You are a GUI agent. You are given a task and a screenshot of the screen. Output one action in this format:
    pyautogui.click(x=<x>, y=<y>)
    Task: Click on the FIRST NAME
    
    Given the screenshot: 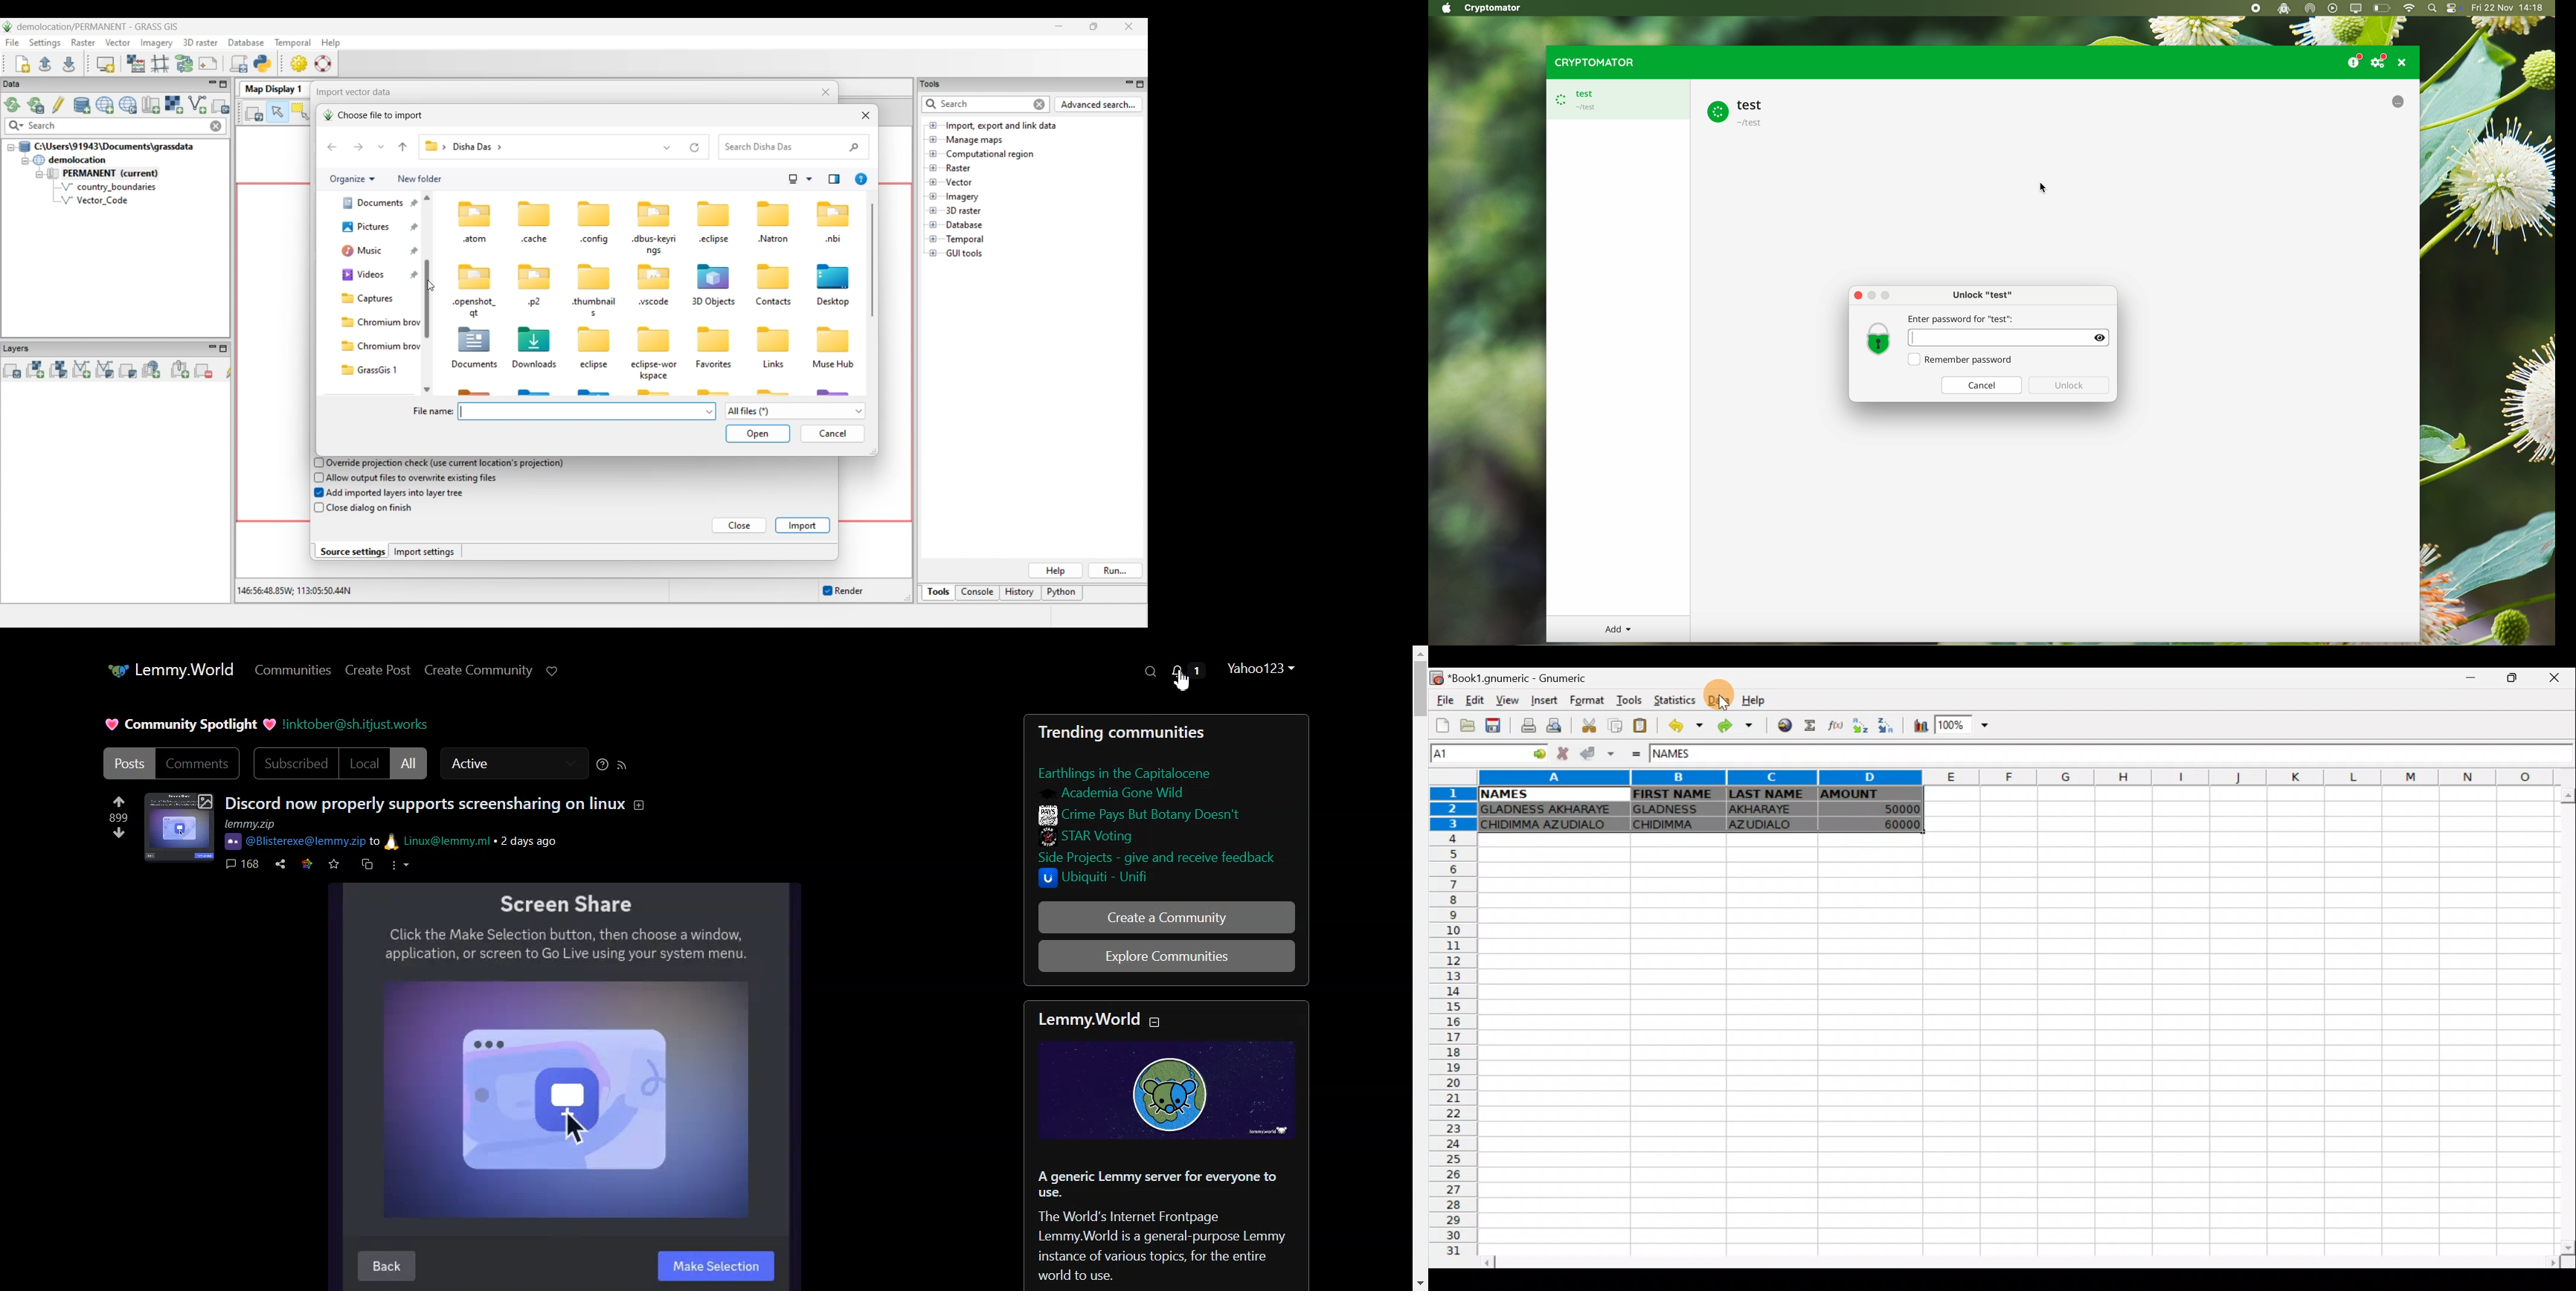 What is the action you would take?
    pyautogui.click(x=1675, y=794)
    